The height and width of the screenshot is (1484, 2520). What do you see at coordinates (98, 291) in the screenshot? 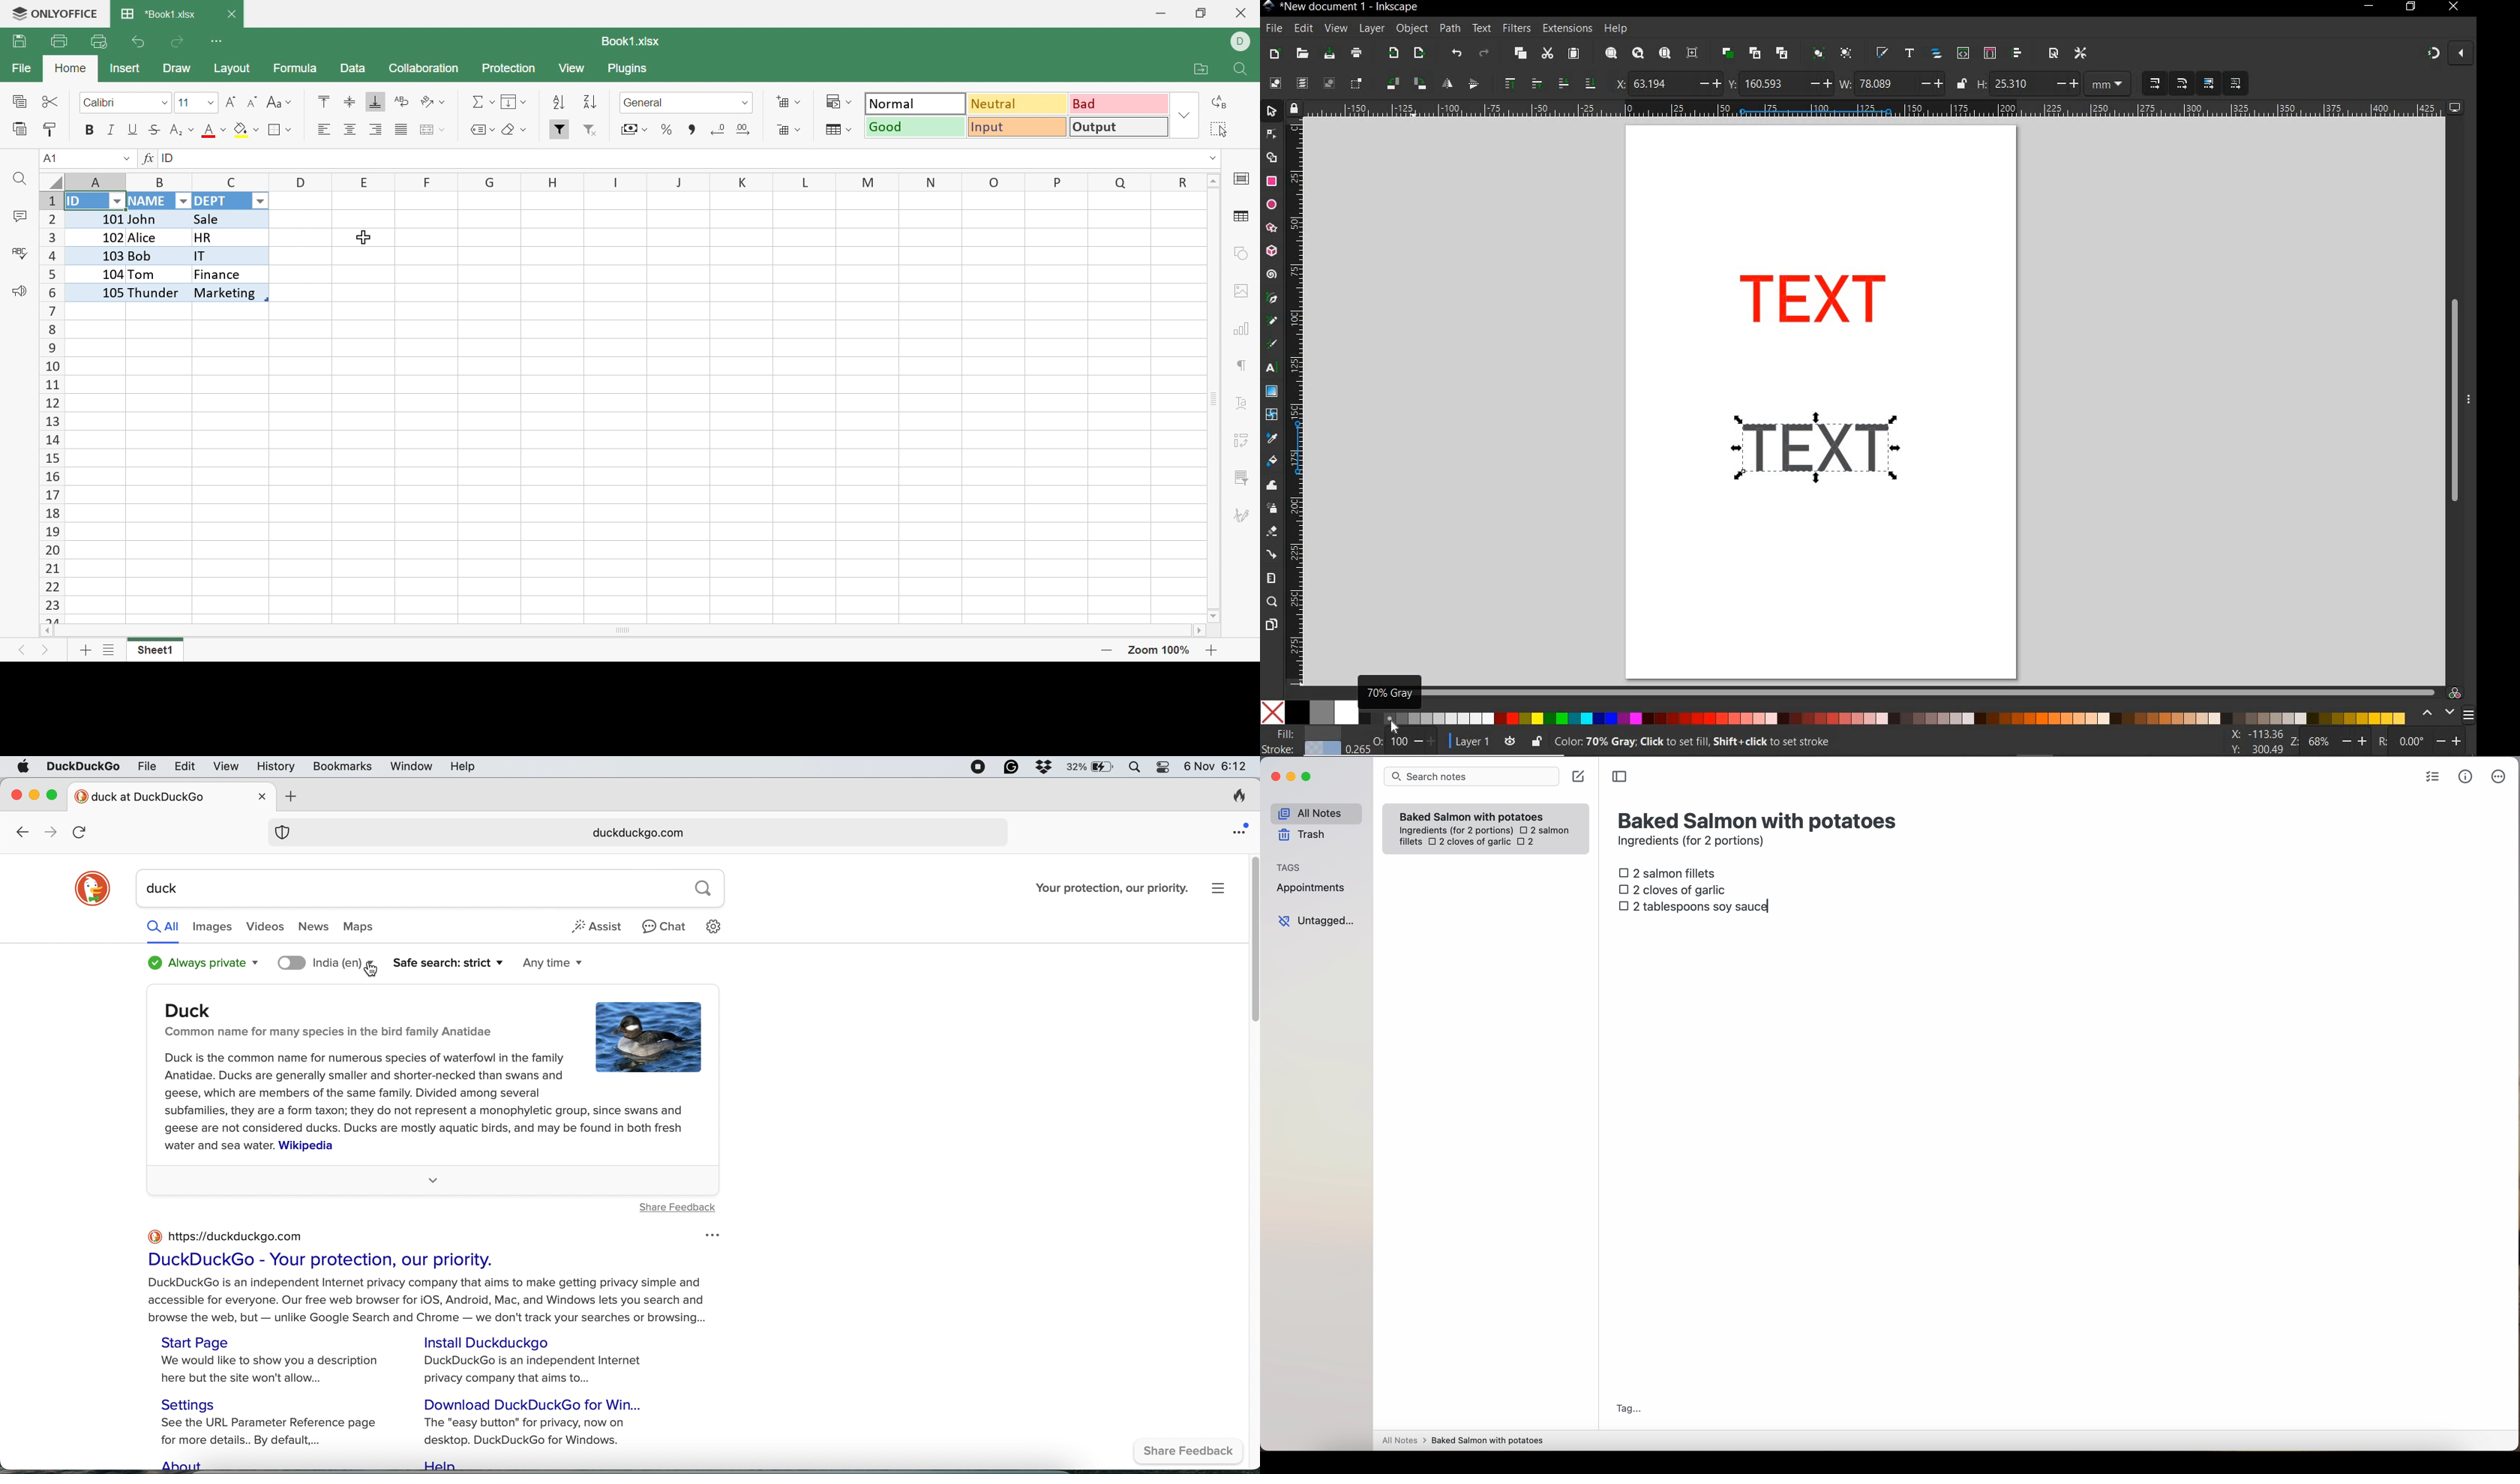
I see `105` at bounding box center [98, 291].